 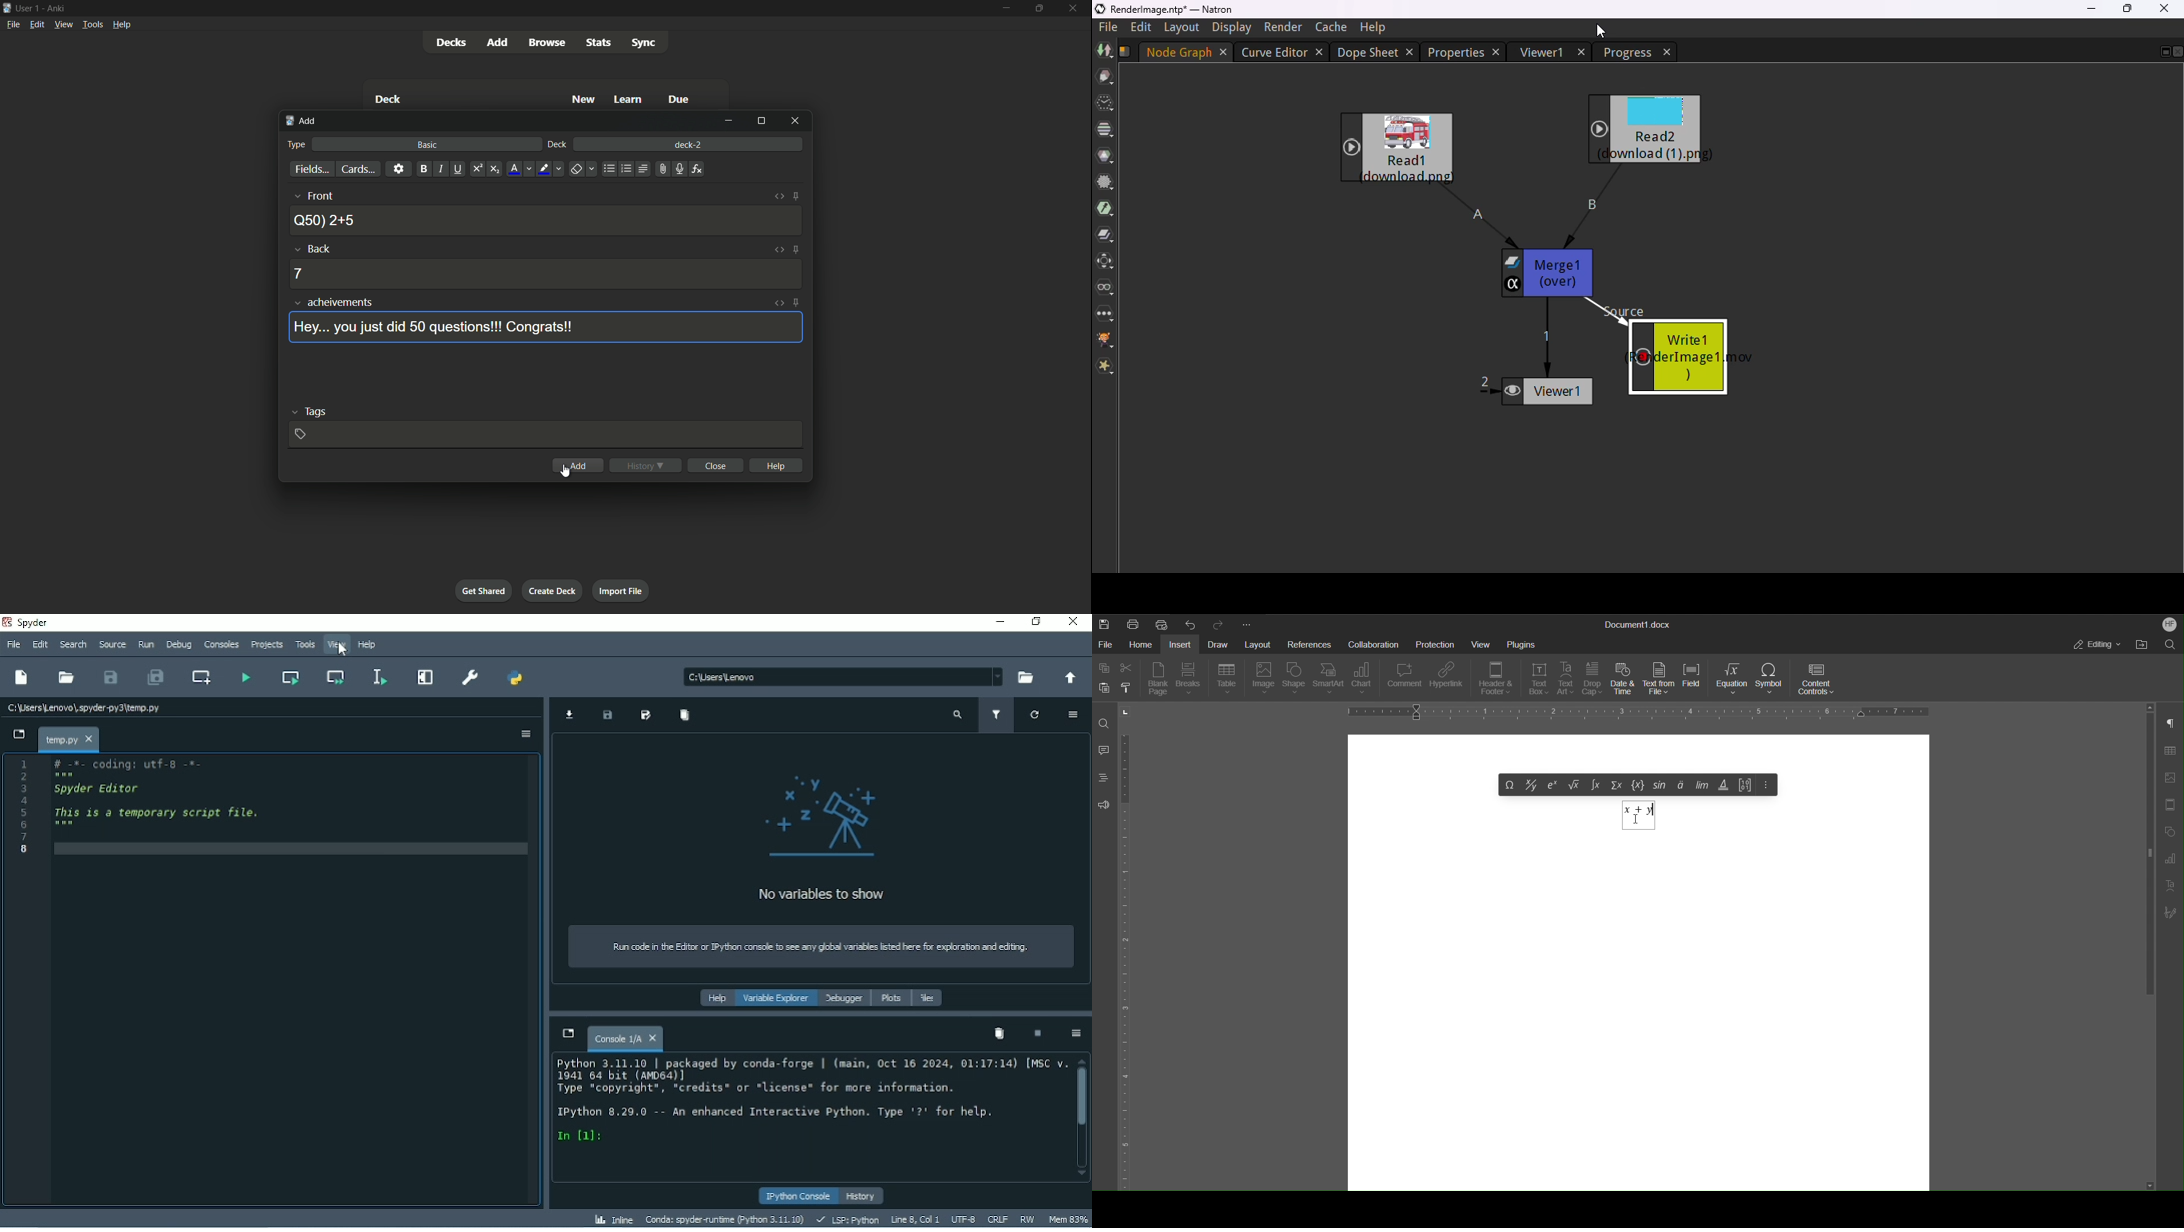 I want to click on toggle sticky, so click(x=795, y=250).